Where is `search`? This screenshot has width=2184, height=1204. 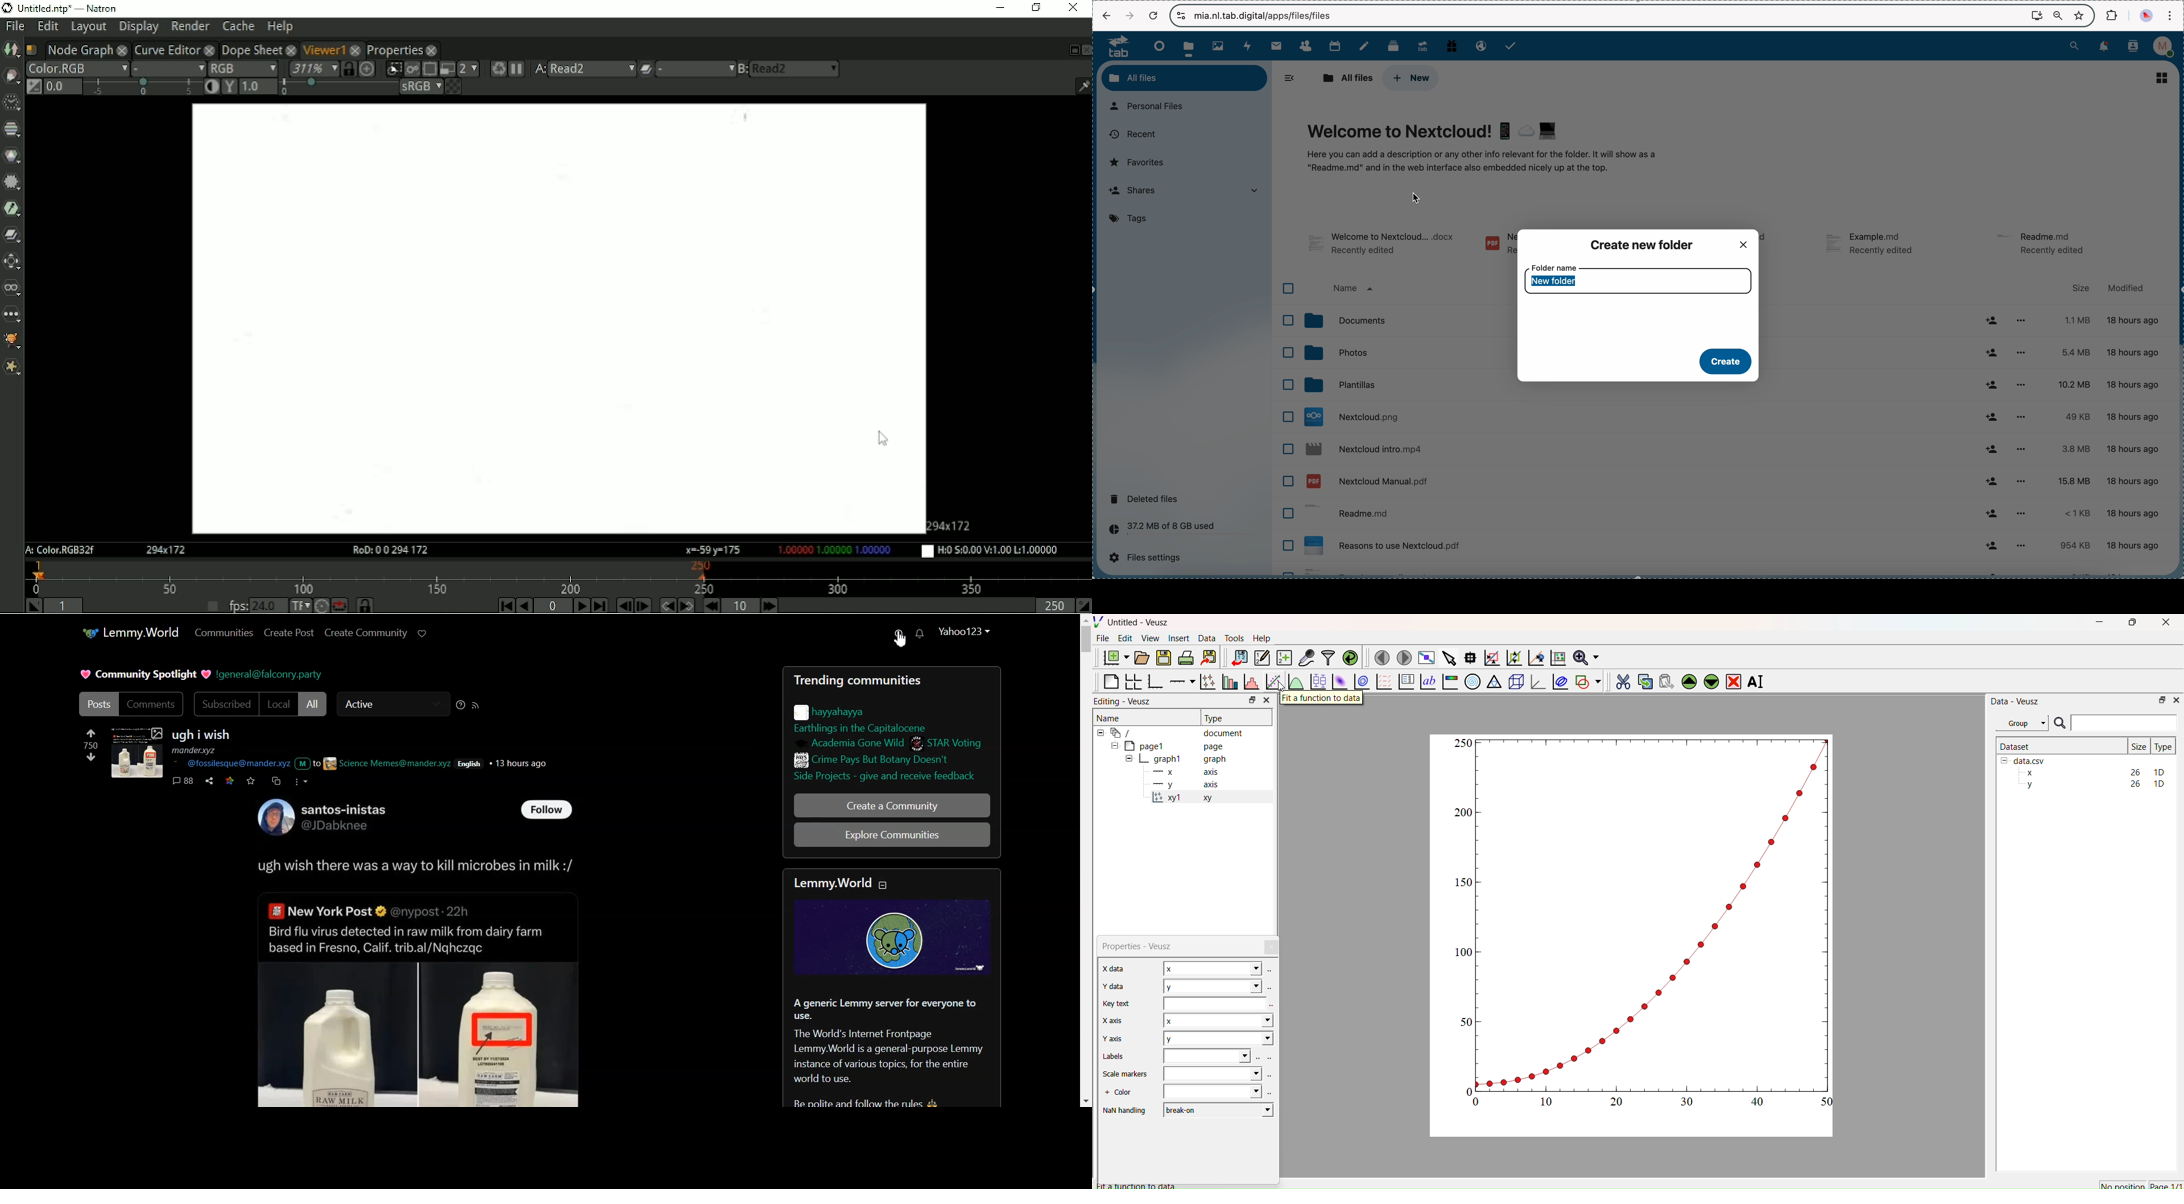
search is located at coordinates (2074, 45).